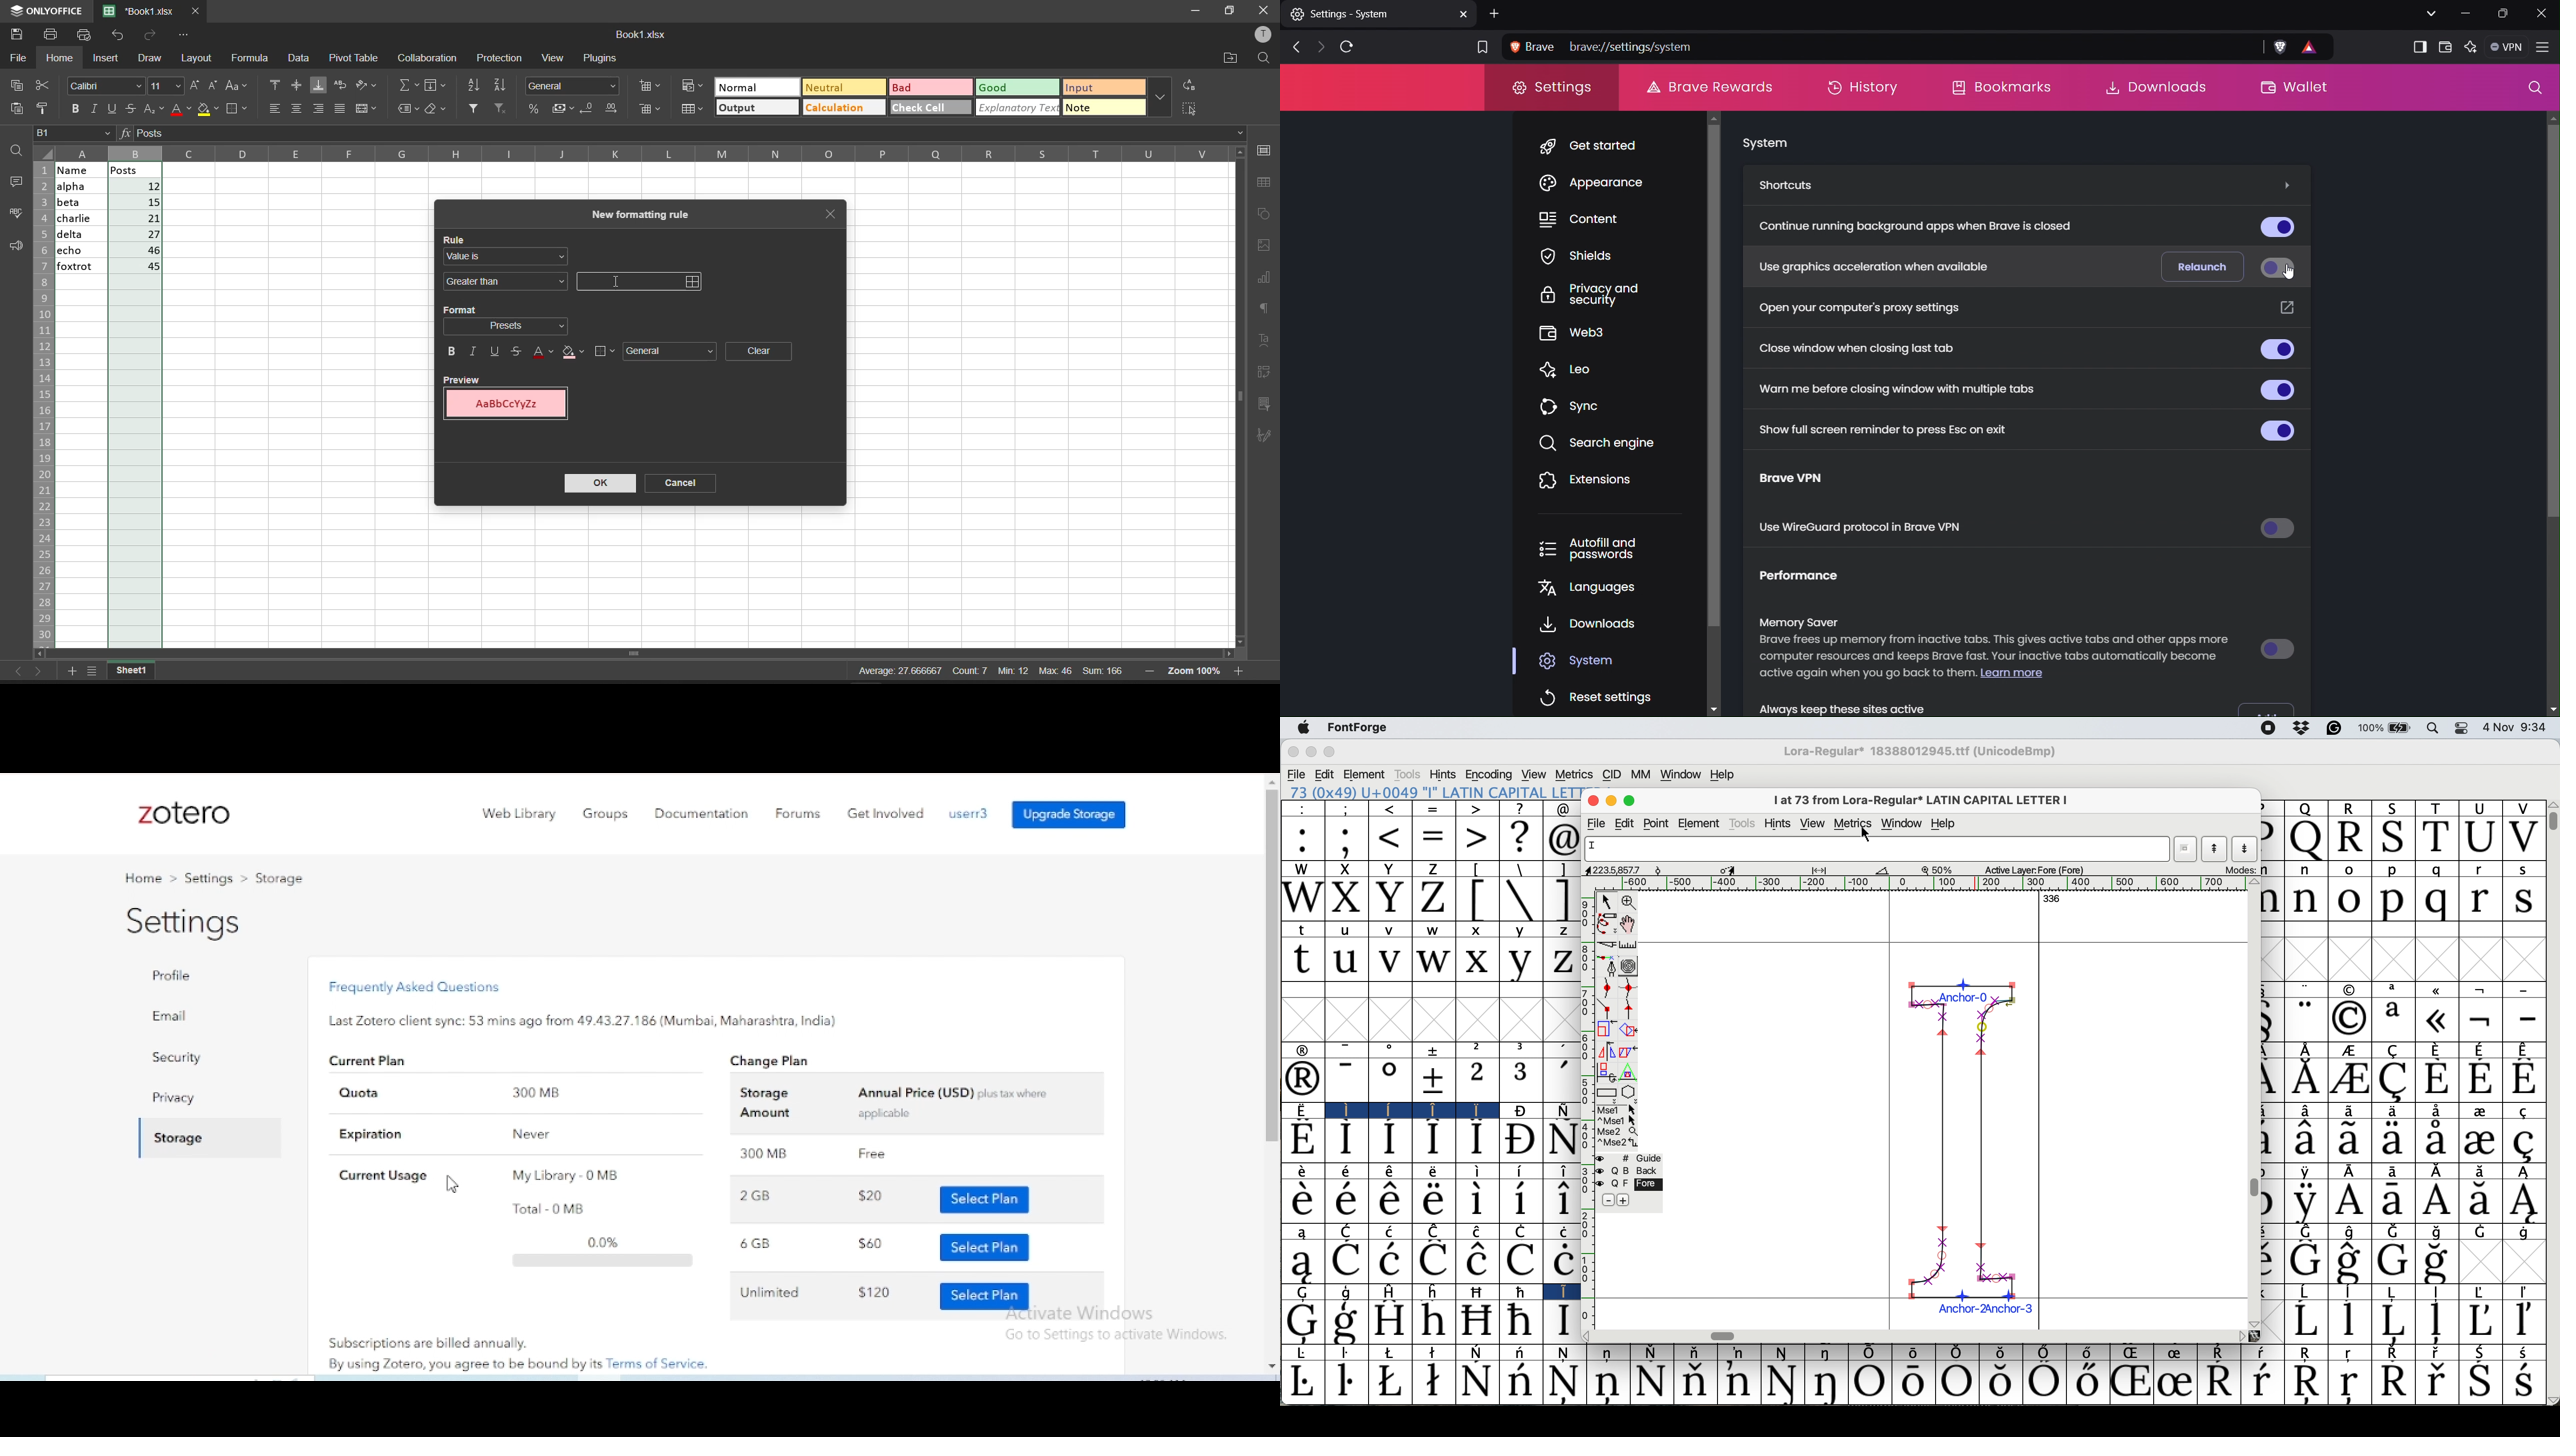 The image size is (2576, 1456). Describe the element at coordinates (696, 87) in the screenshot. I see `conditional format` at that location.